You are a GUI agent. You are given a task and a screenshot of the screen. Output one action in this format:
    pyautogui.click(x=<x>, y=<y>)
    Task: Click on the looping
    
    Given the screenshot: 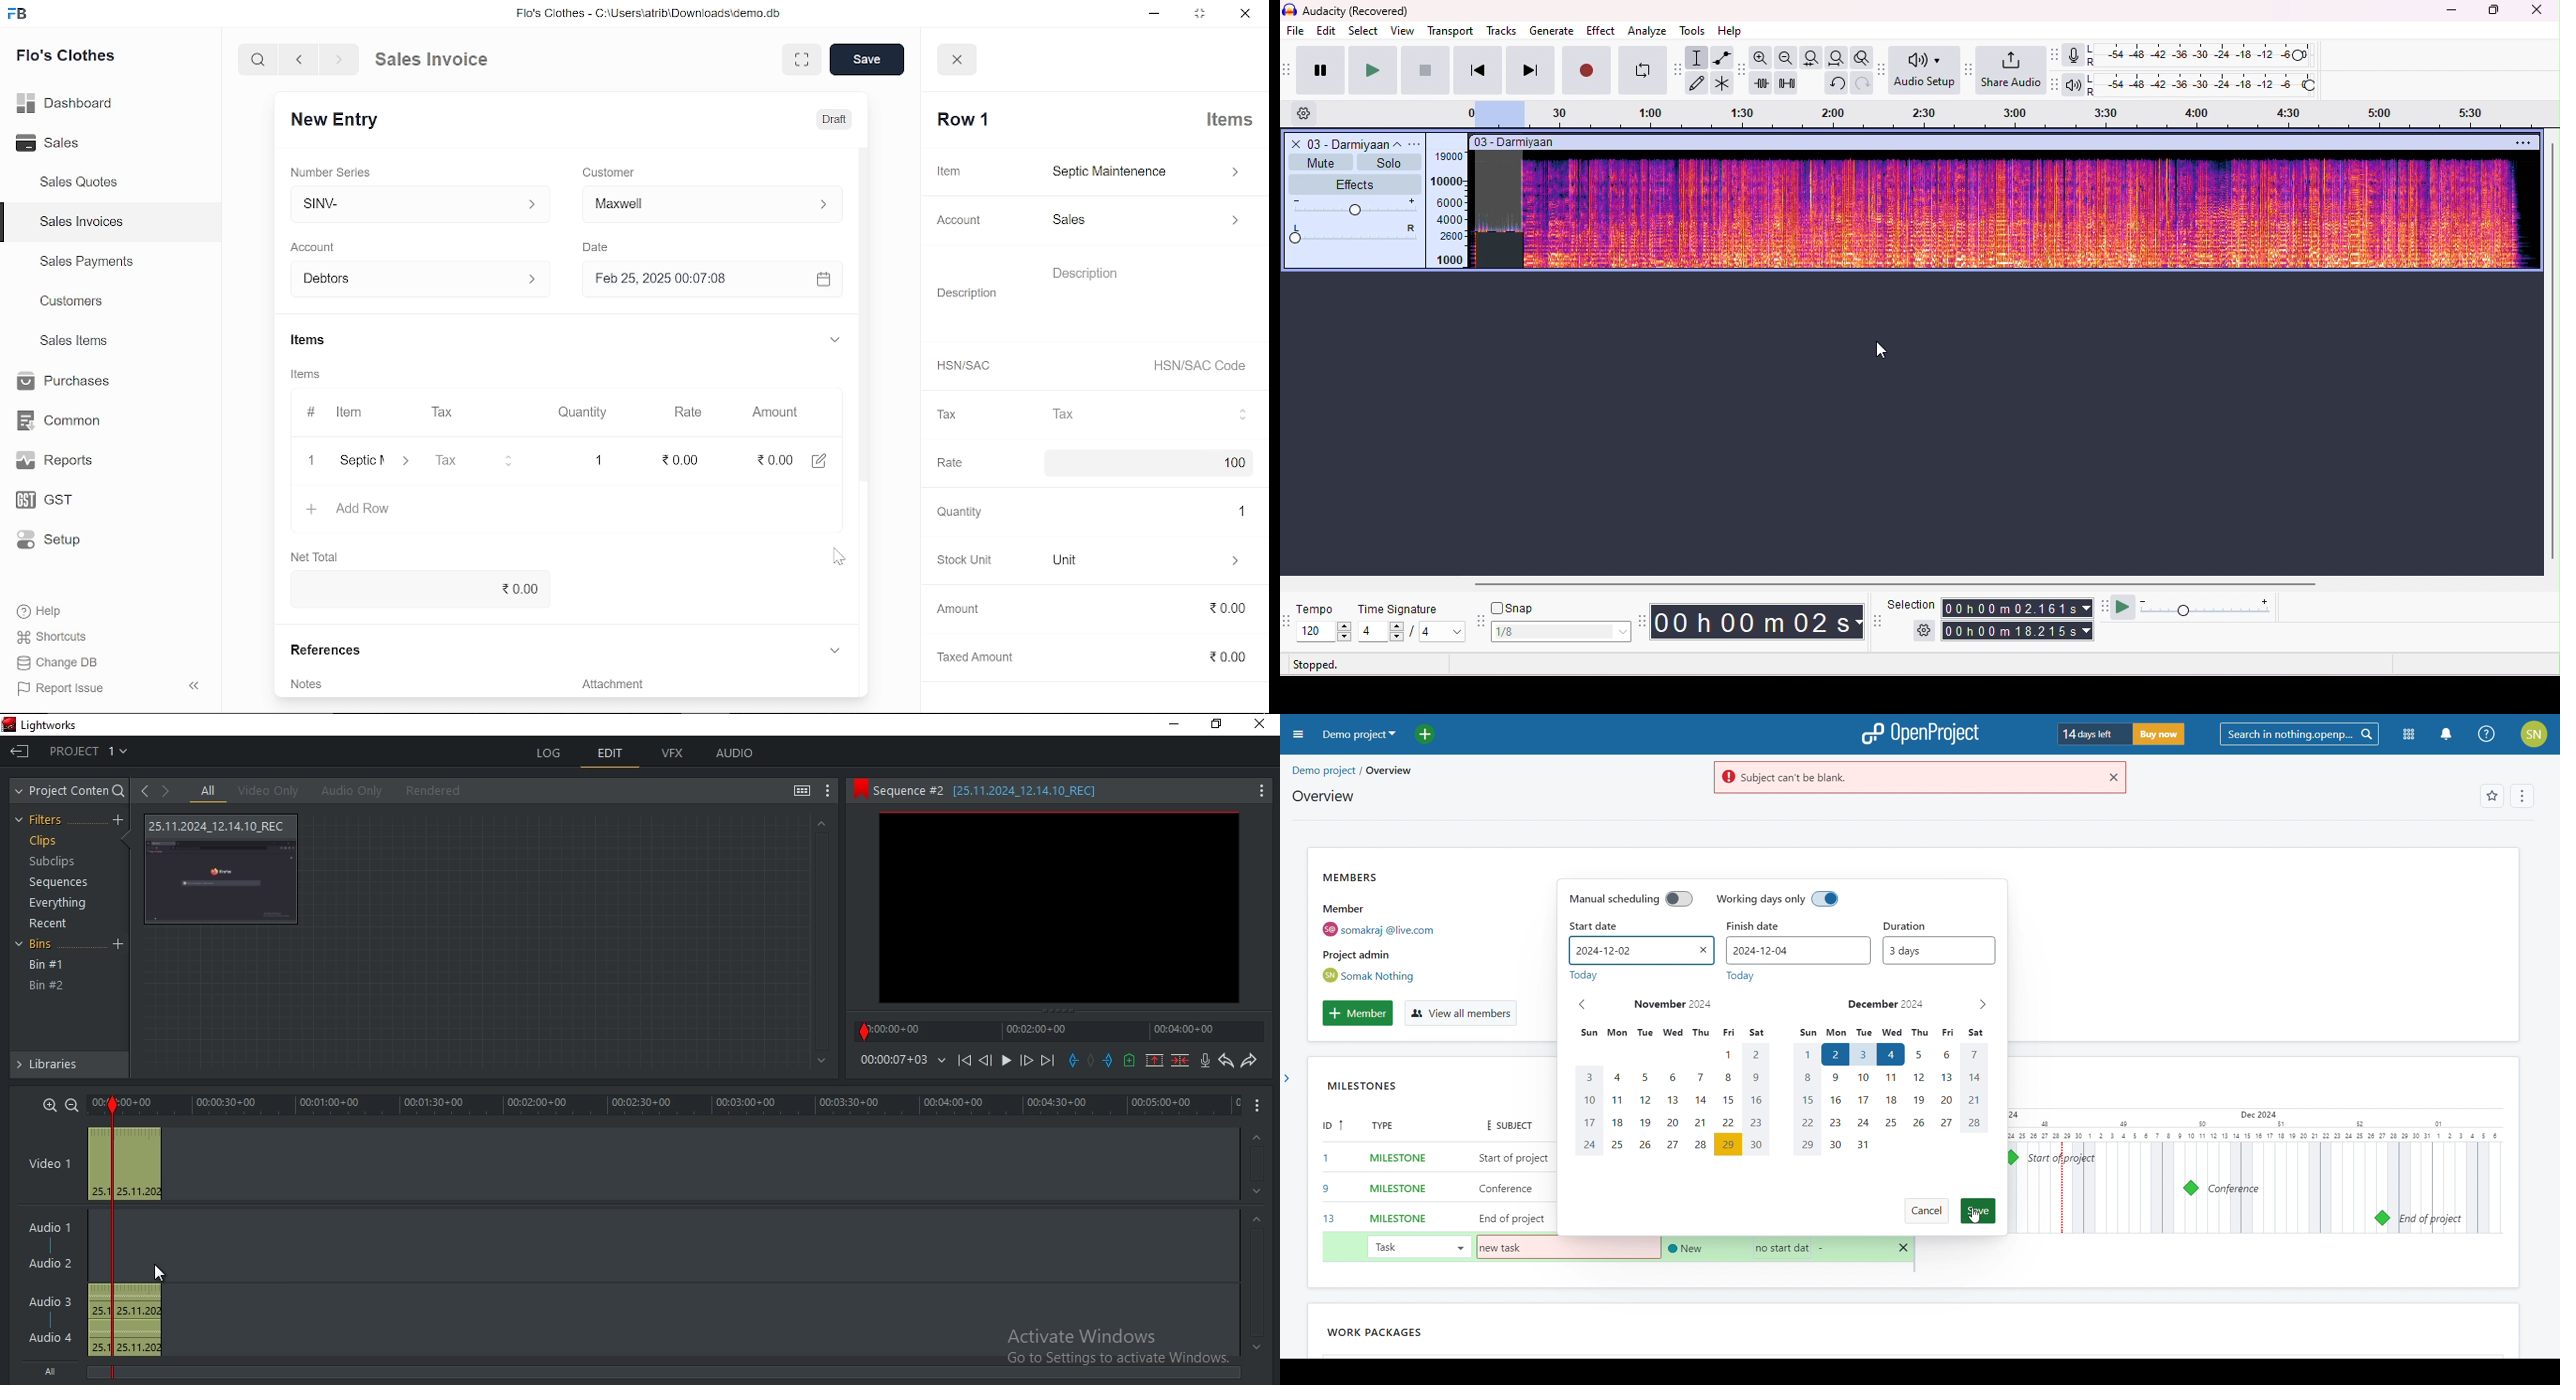 What is the action you would take?
    pyautogui.click(x=1640, y=70)
    